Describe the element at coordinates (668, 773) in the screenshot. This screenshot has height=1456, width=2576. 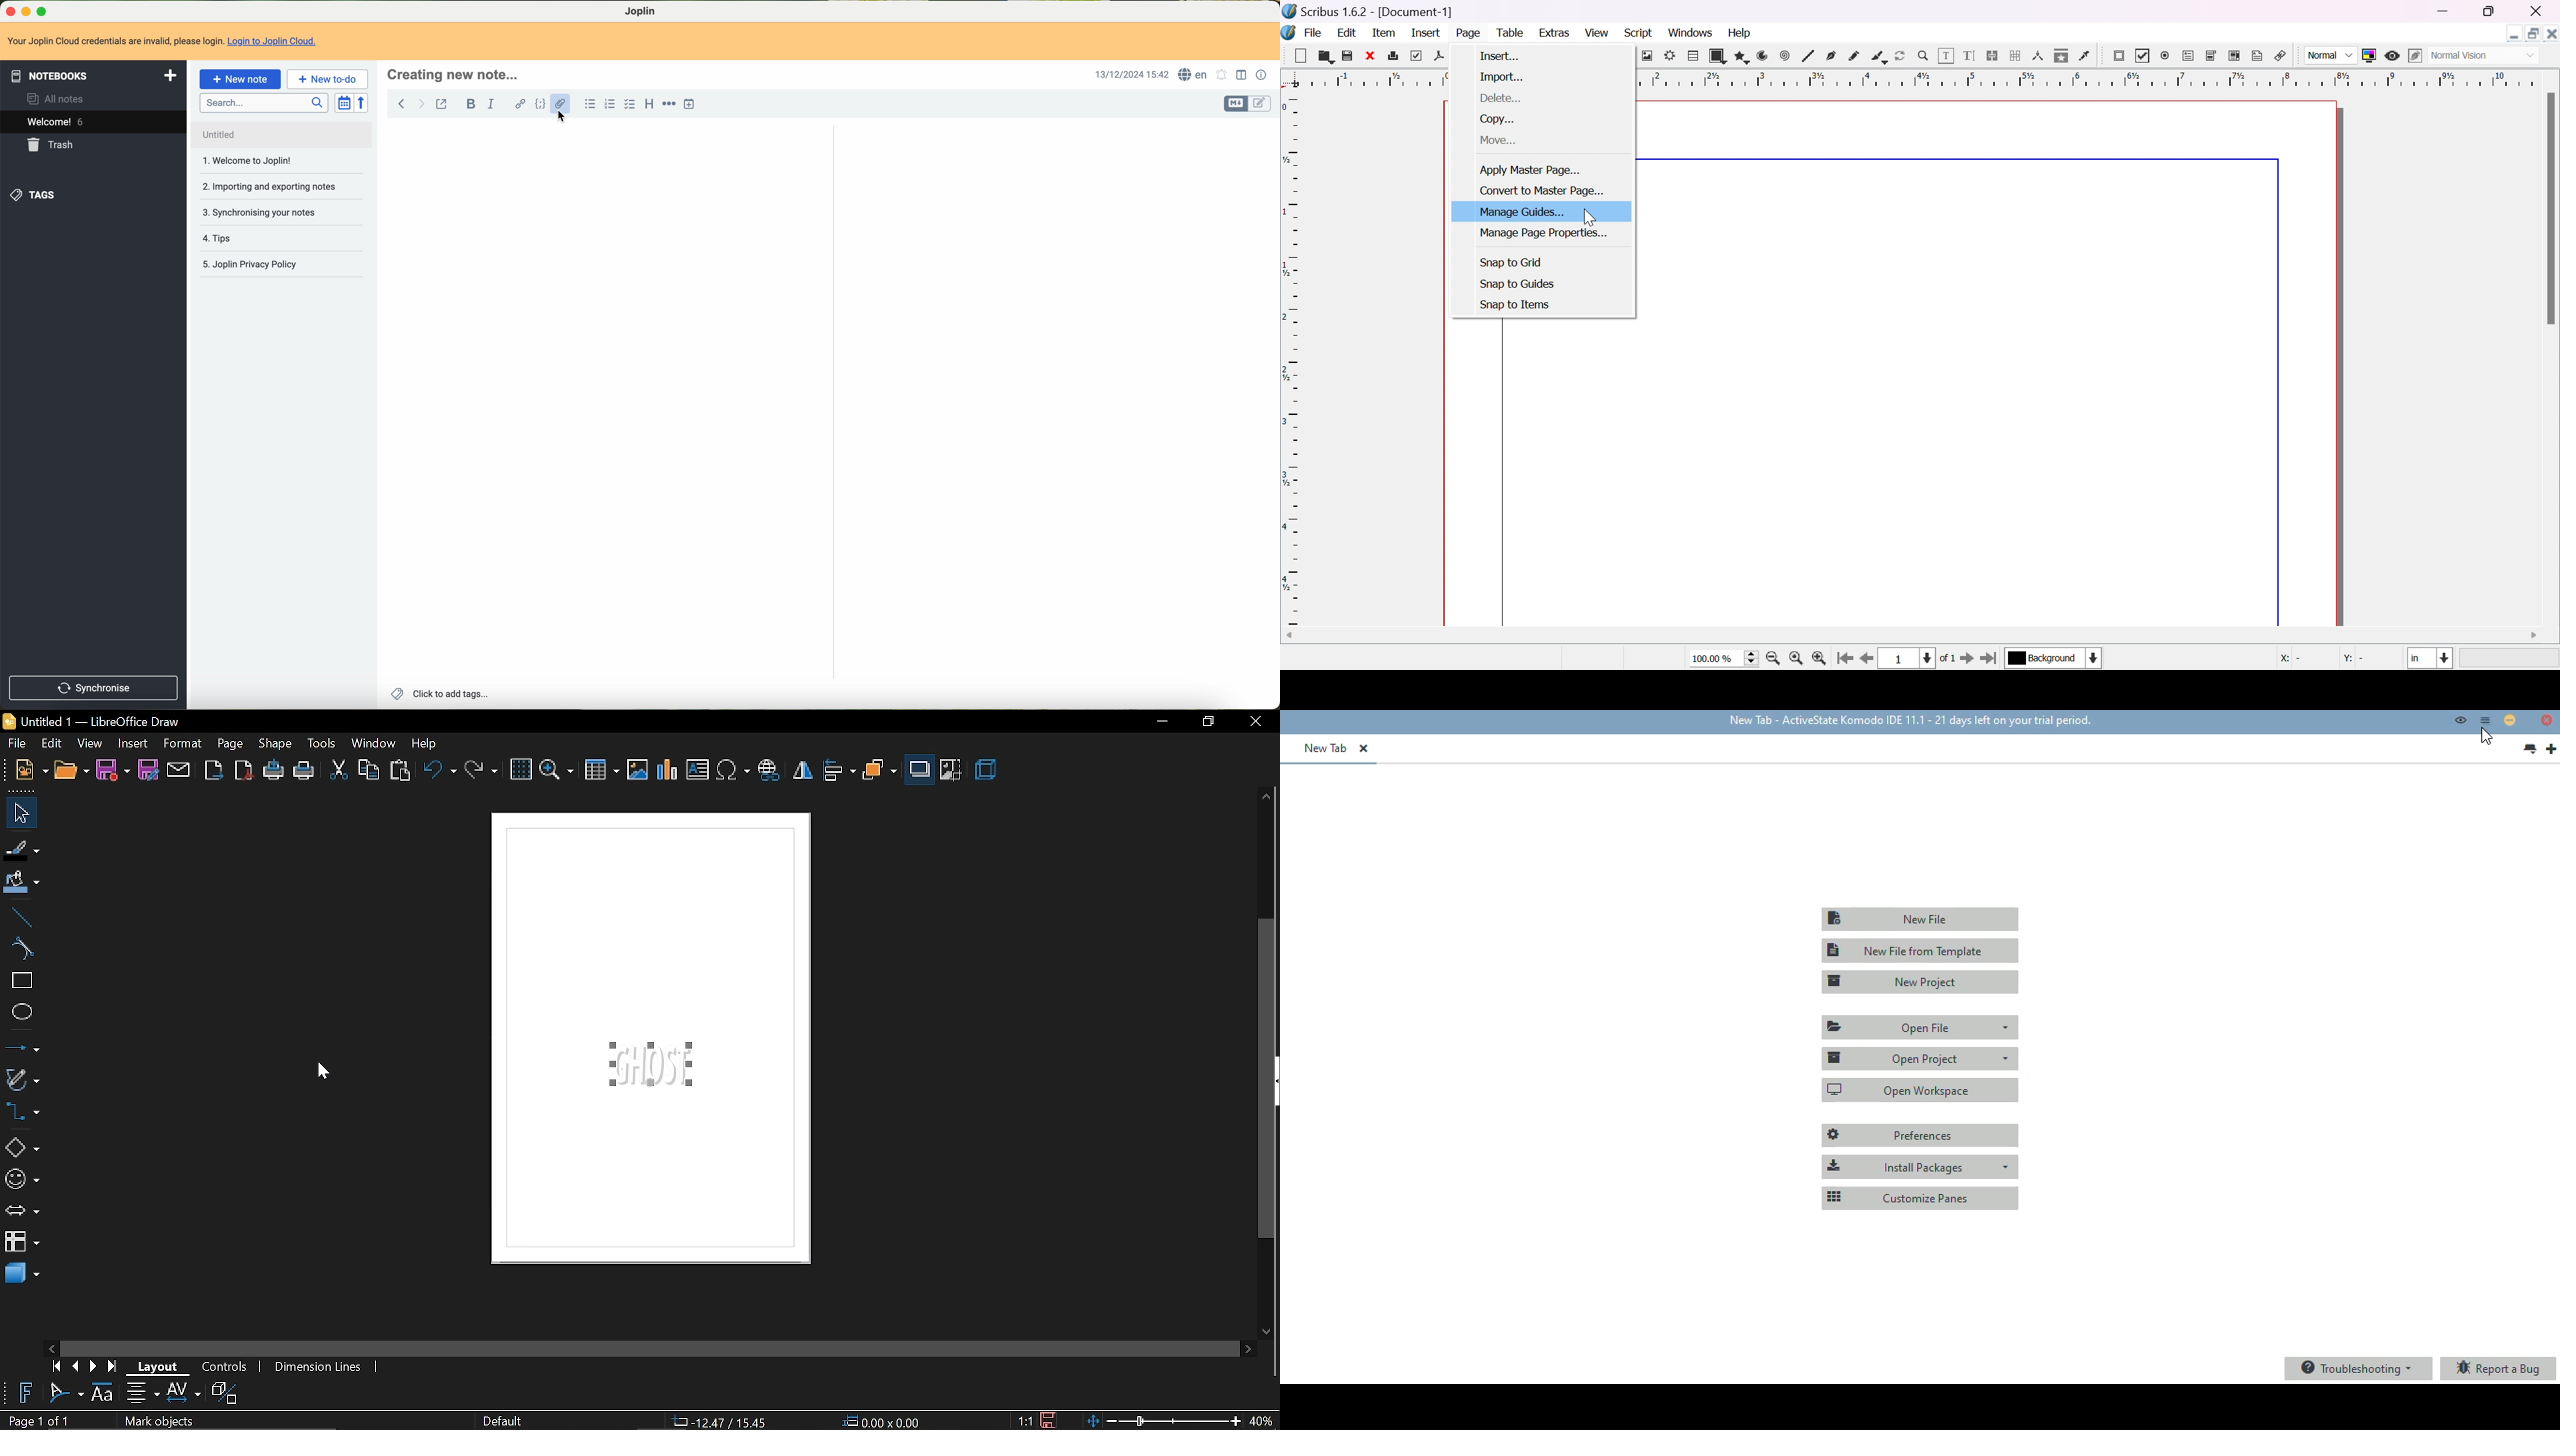
I see `insert chart` at that location.